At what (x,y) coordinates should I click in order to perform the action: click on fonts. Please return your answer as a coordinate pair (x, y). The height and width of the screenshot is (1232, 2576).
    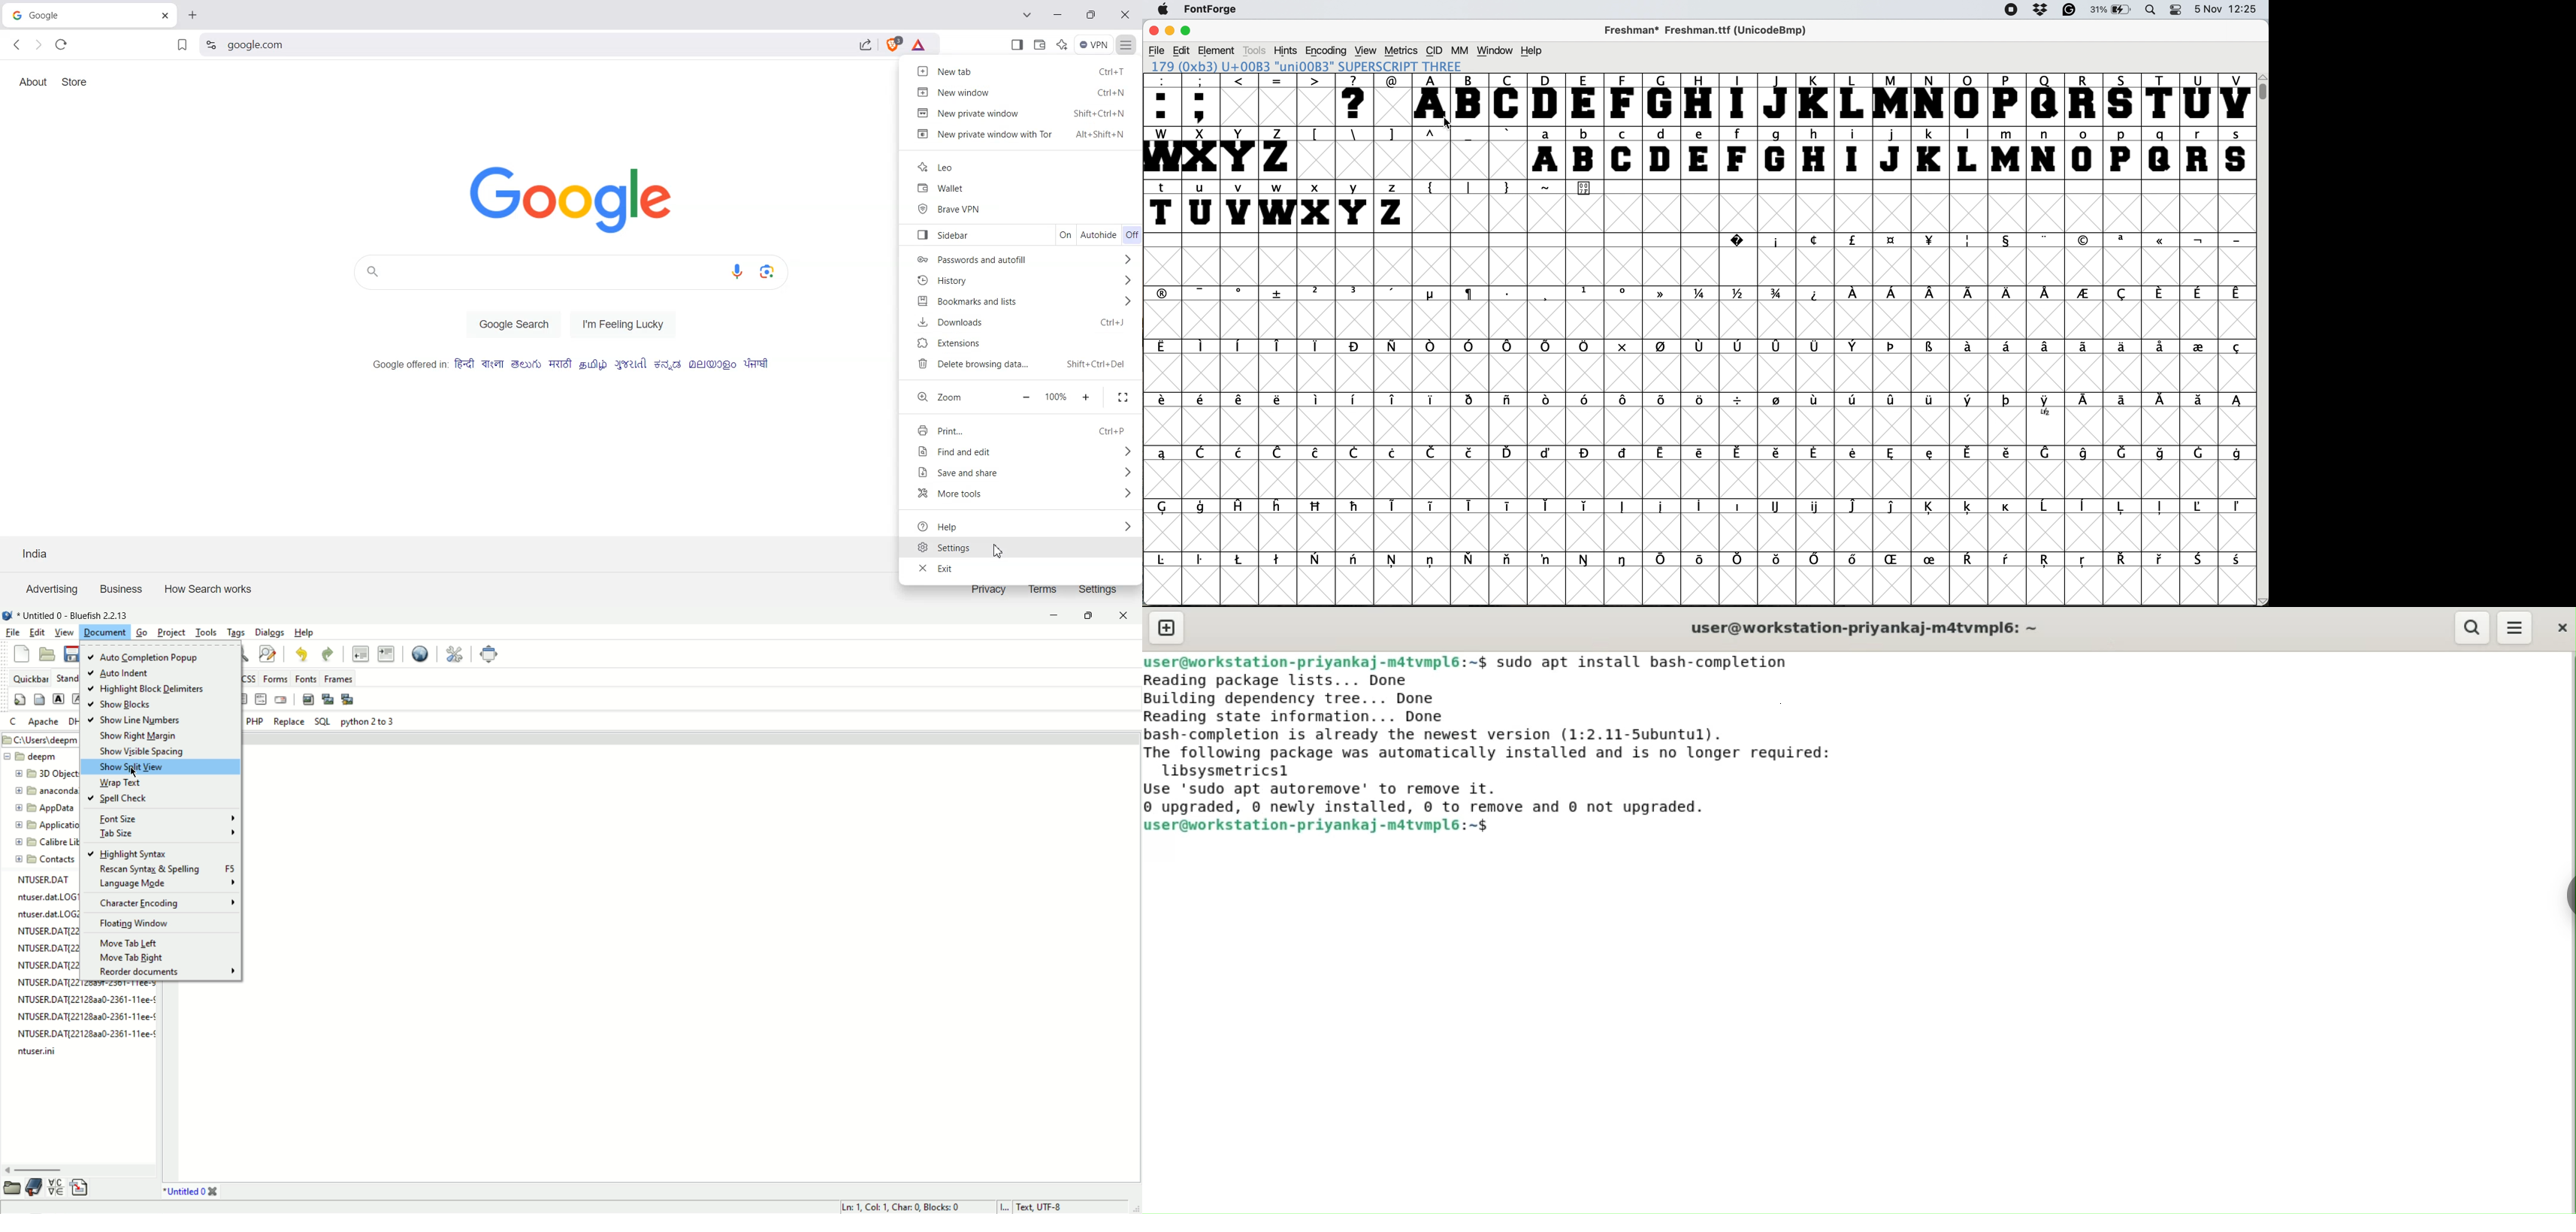
    Looking at the image, I should click on (308, 679).